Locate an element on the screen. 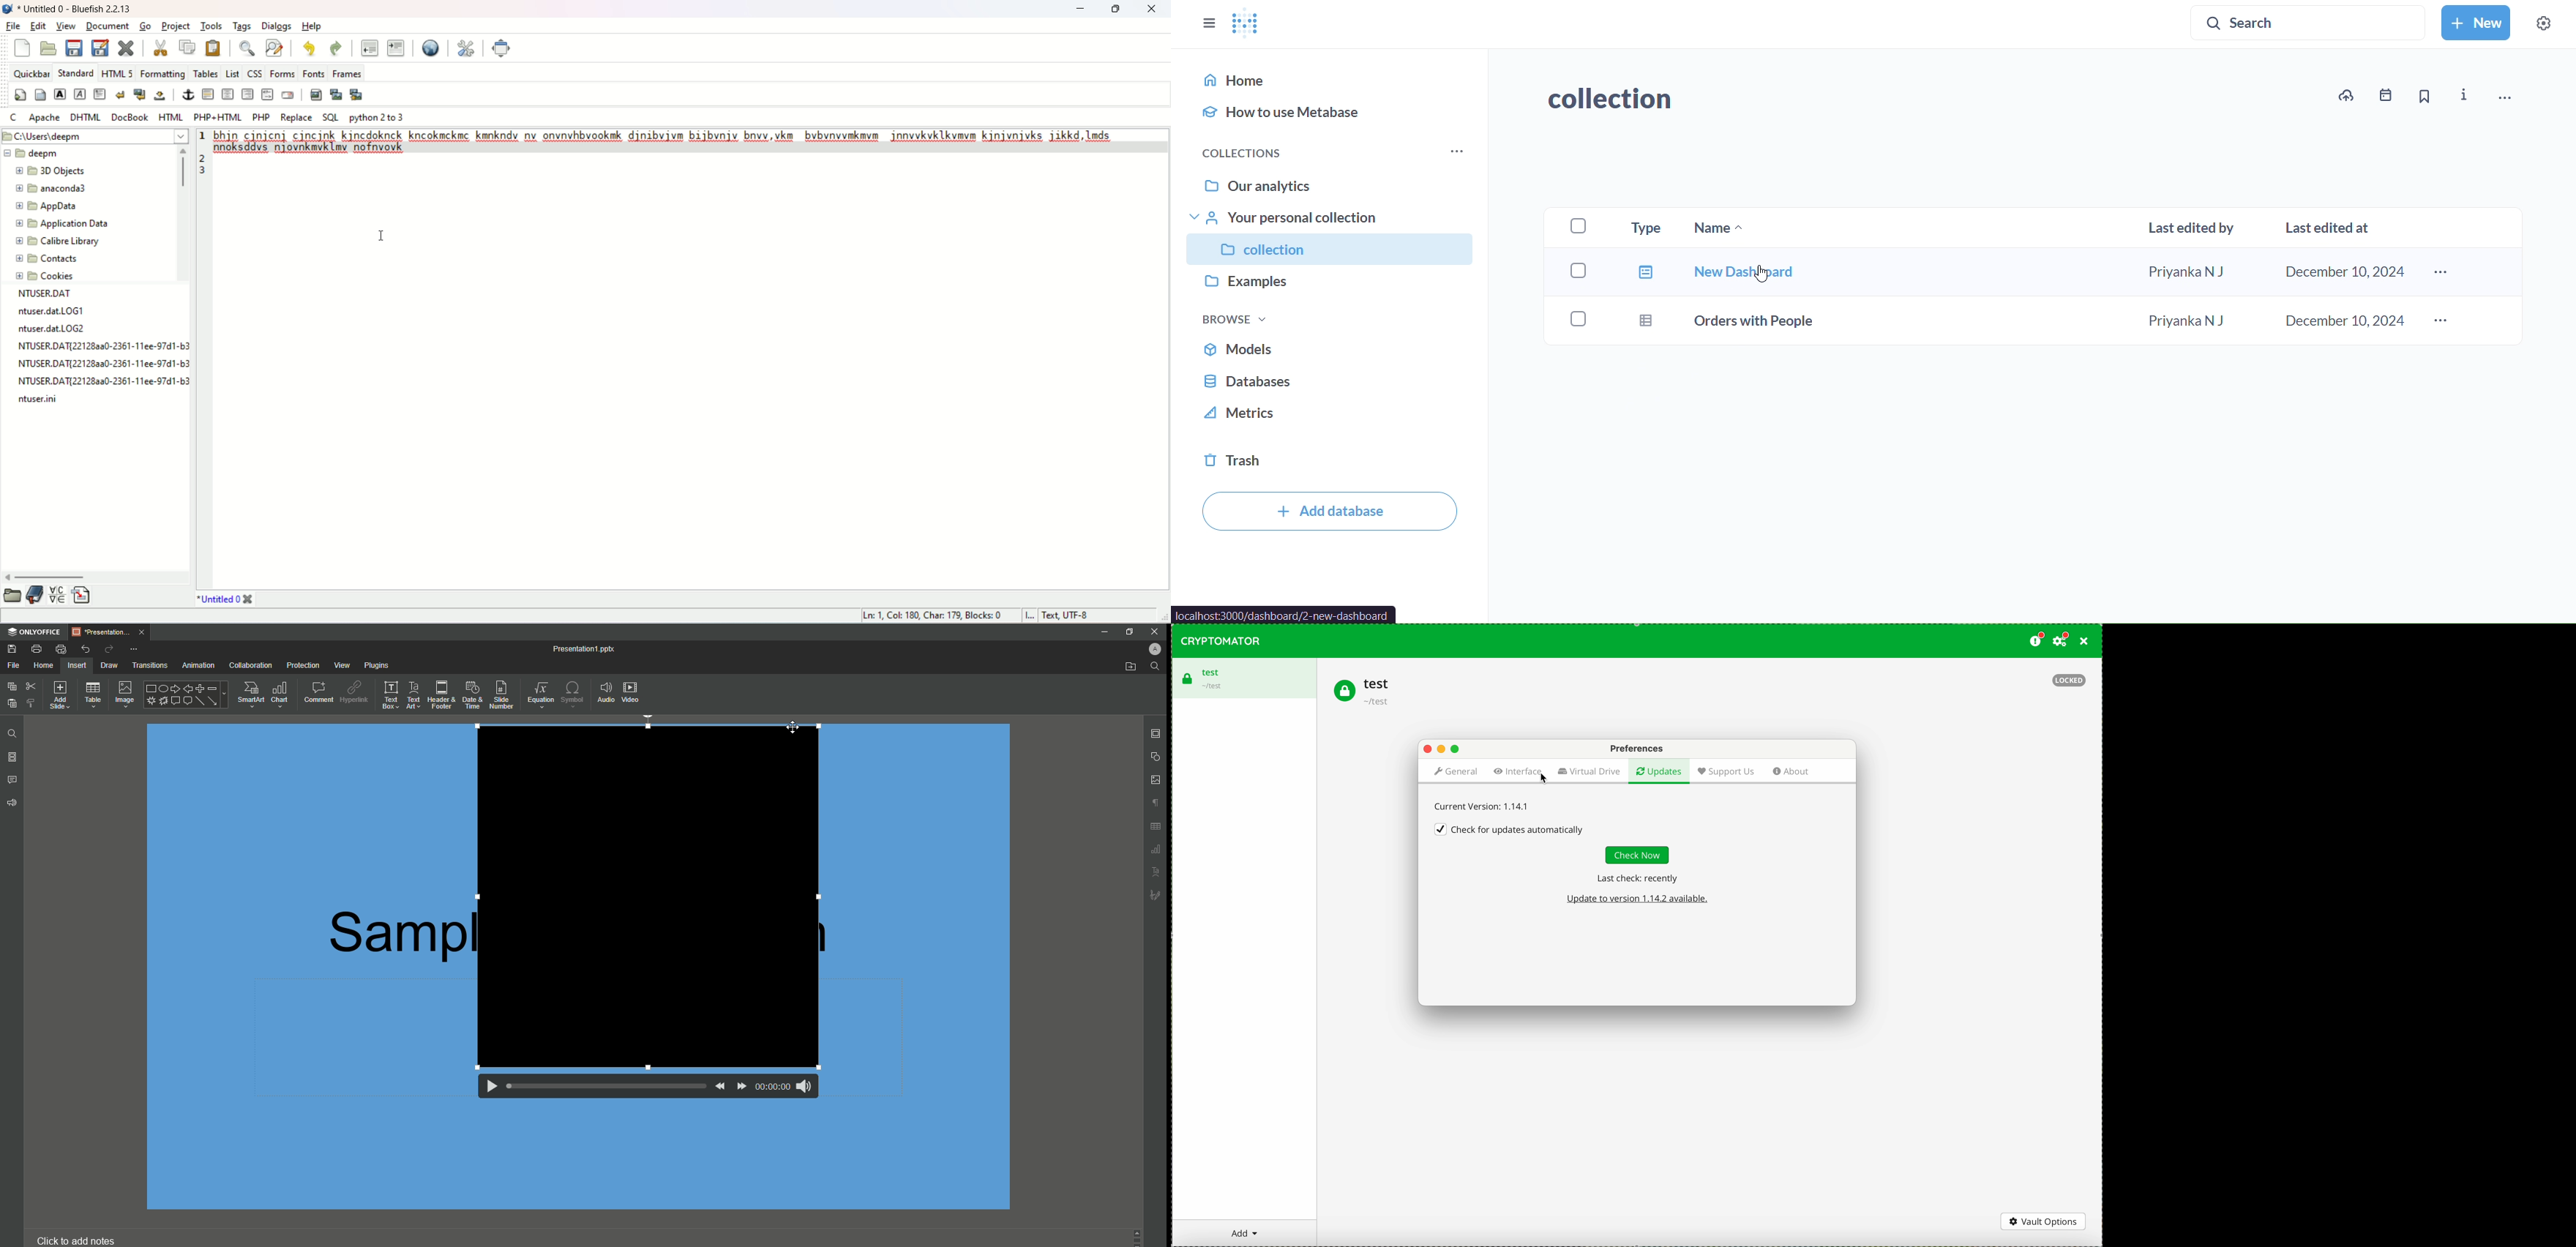 This screenshot has height=1260, width=2576. more is located at coordinates (2441, 321).